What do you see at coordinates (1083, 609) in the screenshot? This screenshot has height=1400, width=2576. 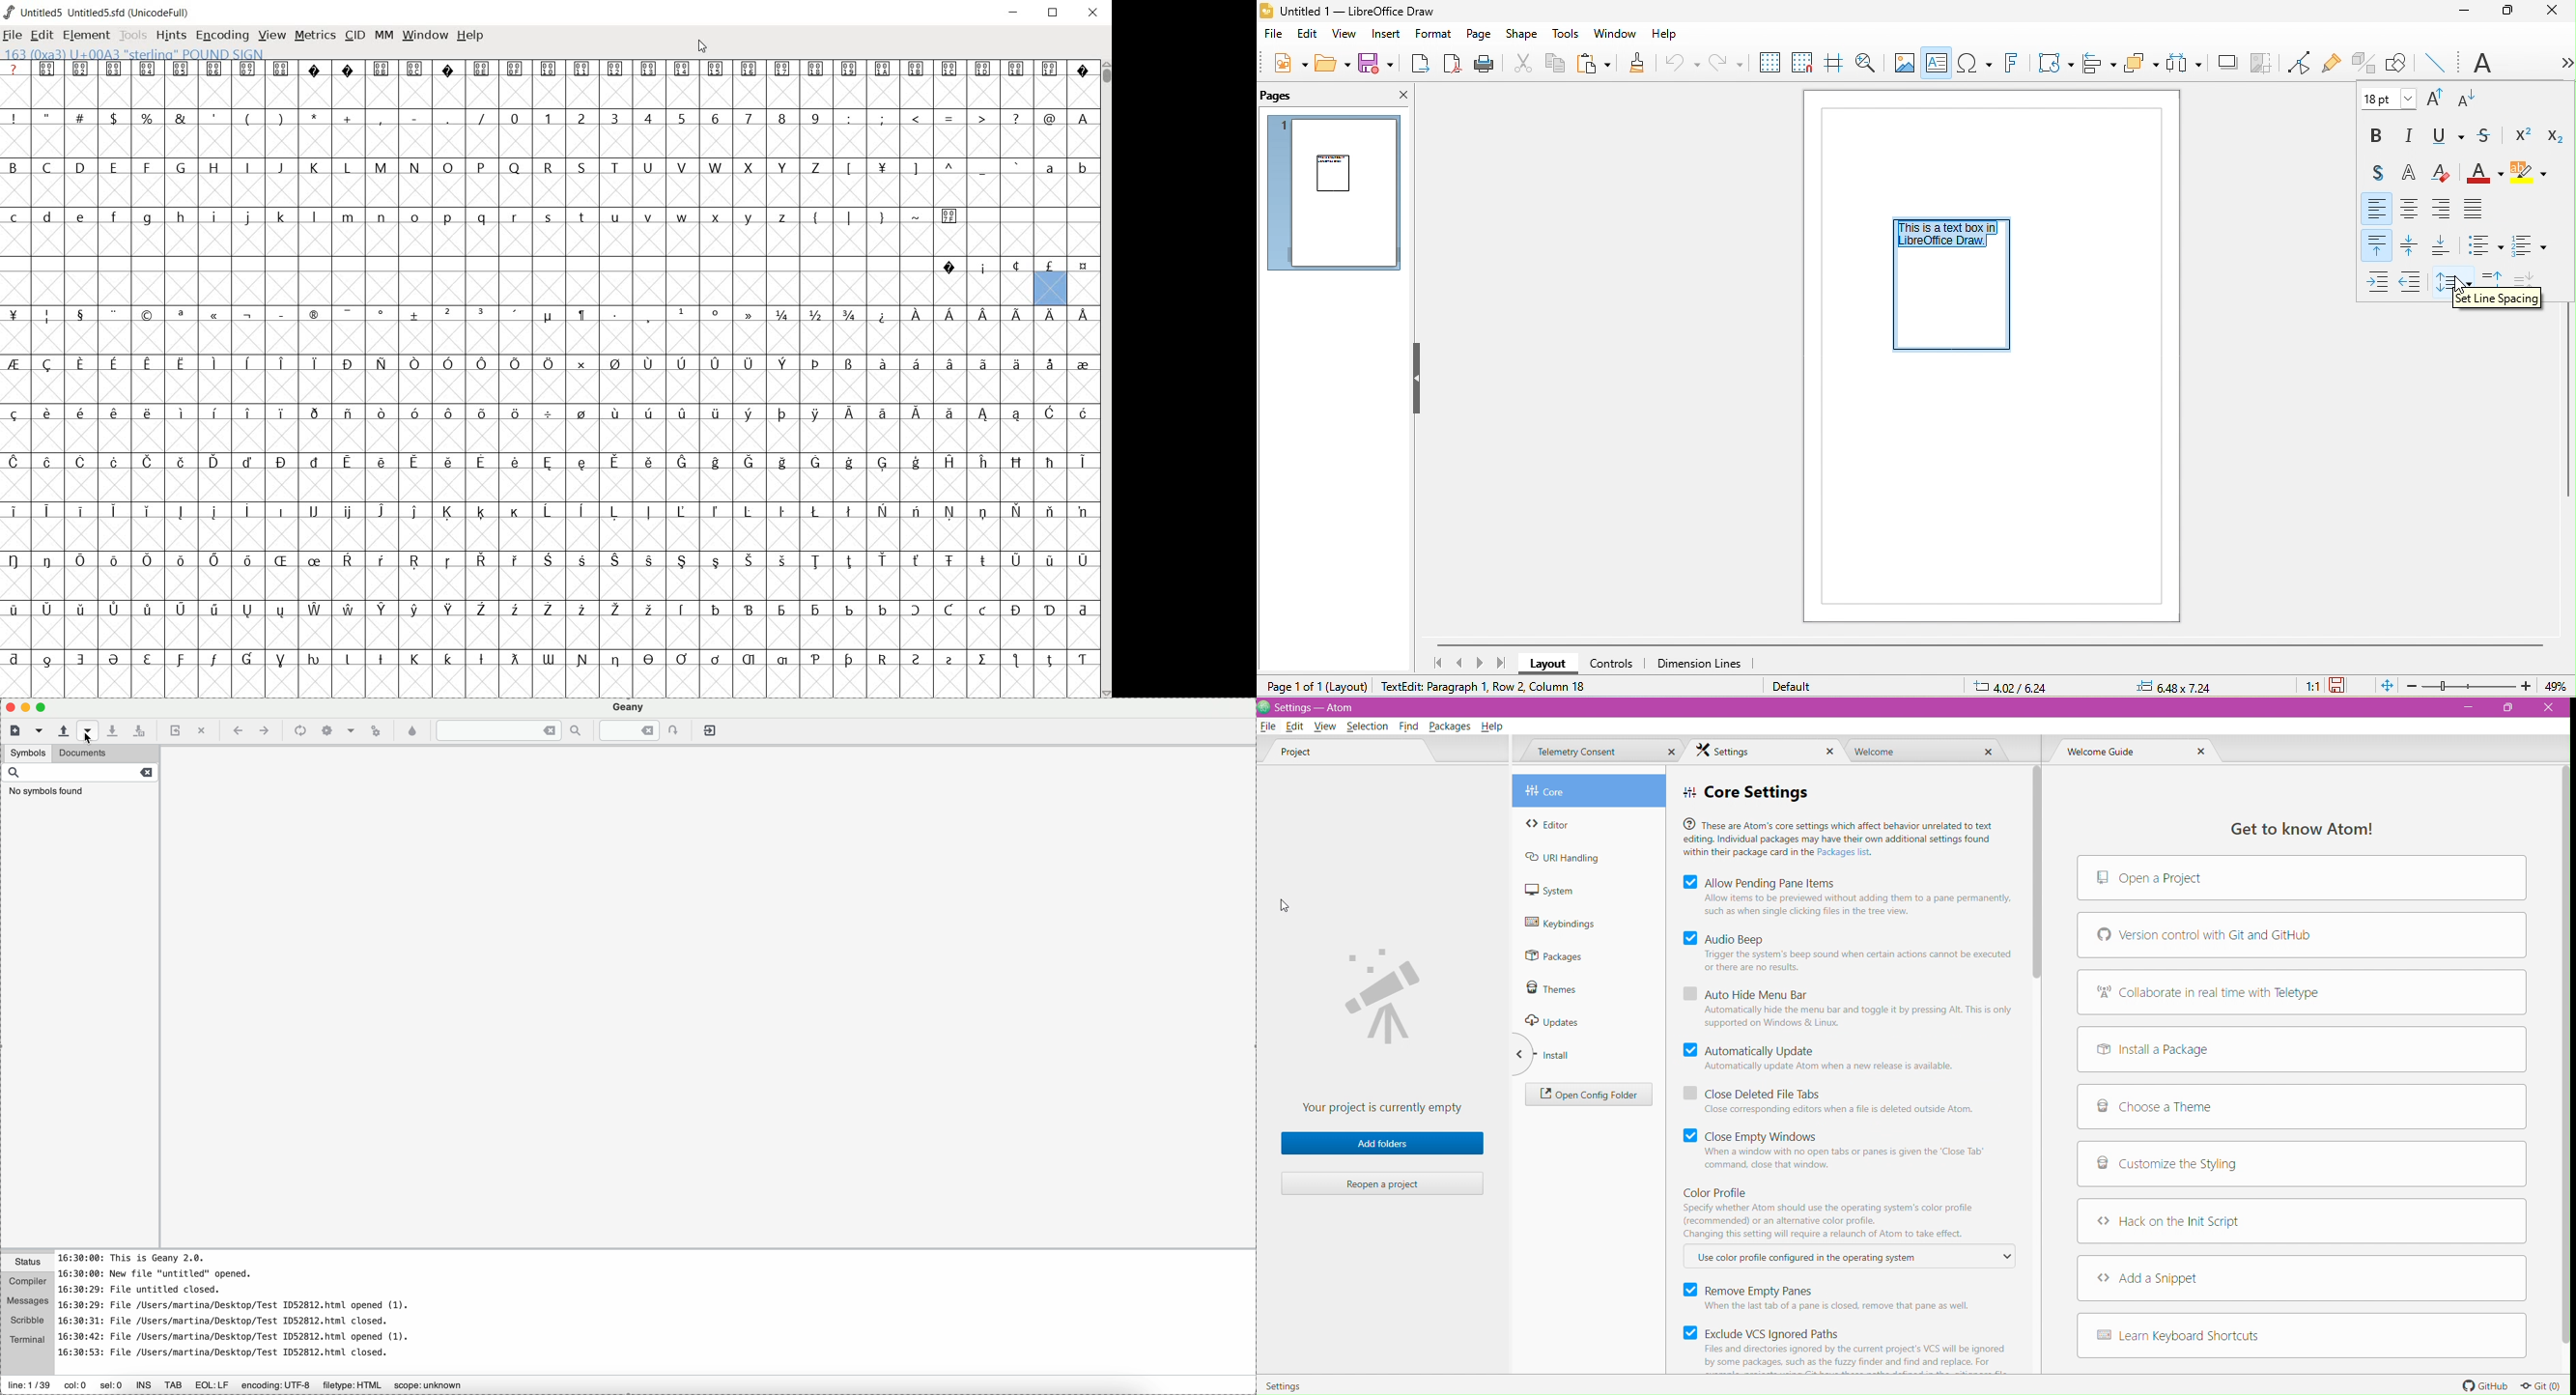 I see `Symbol` at bounding box center [1083, 609].